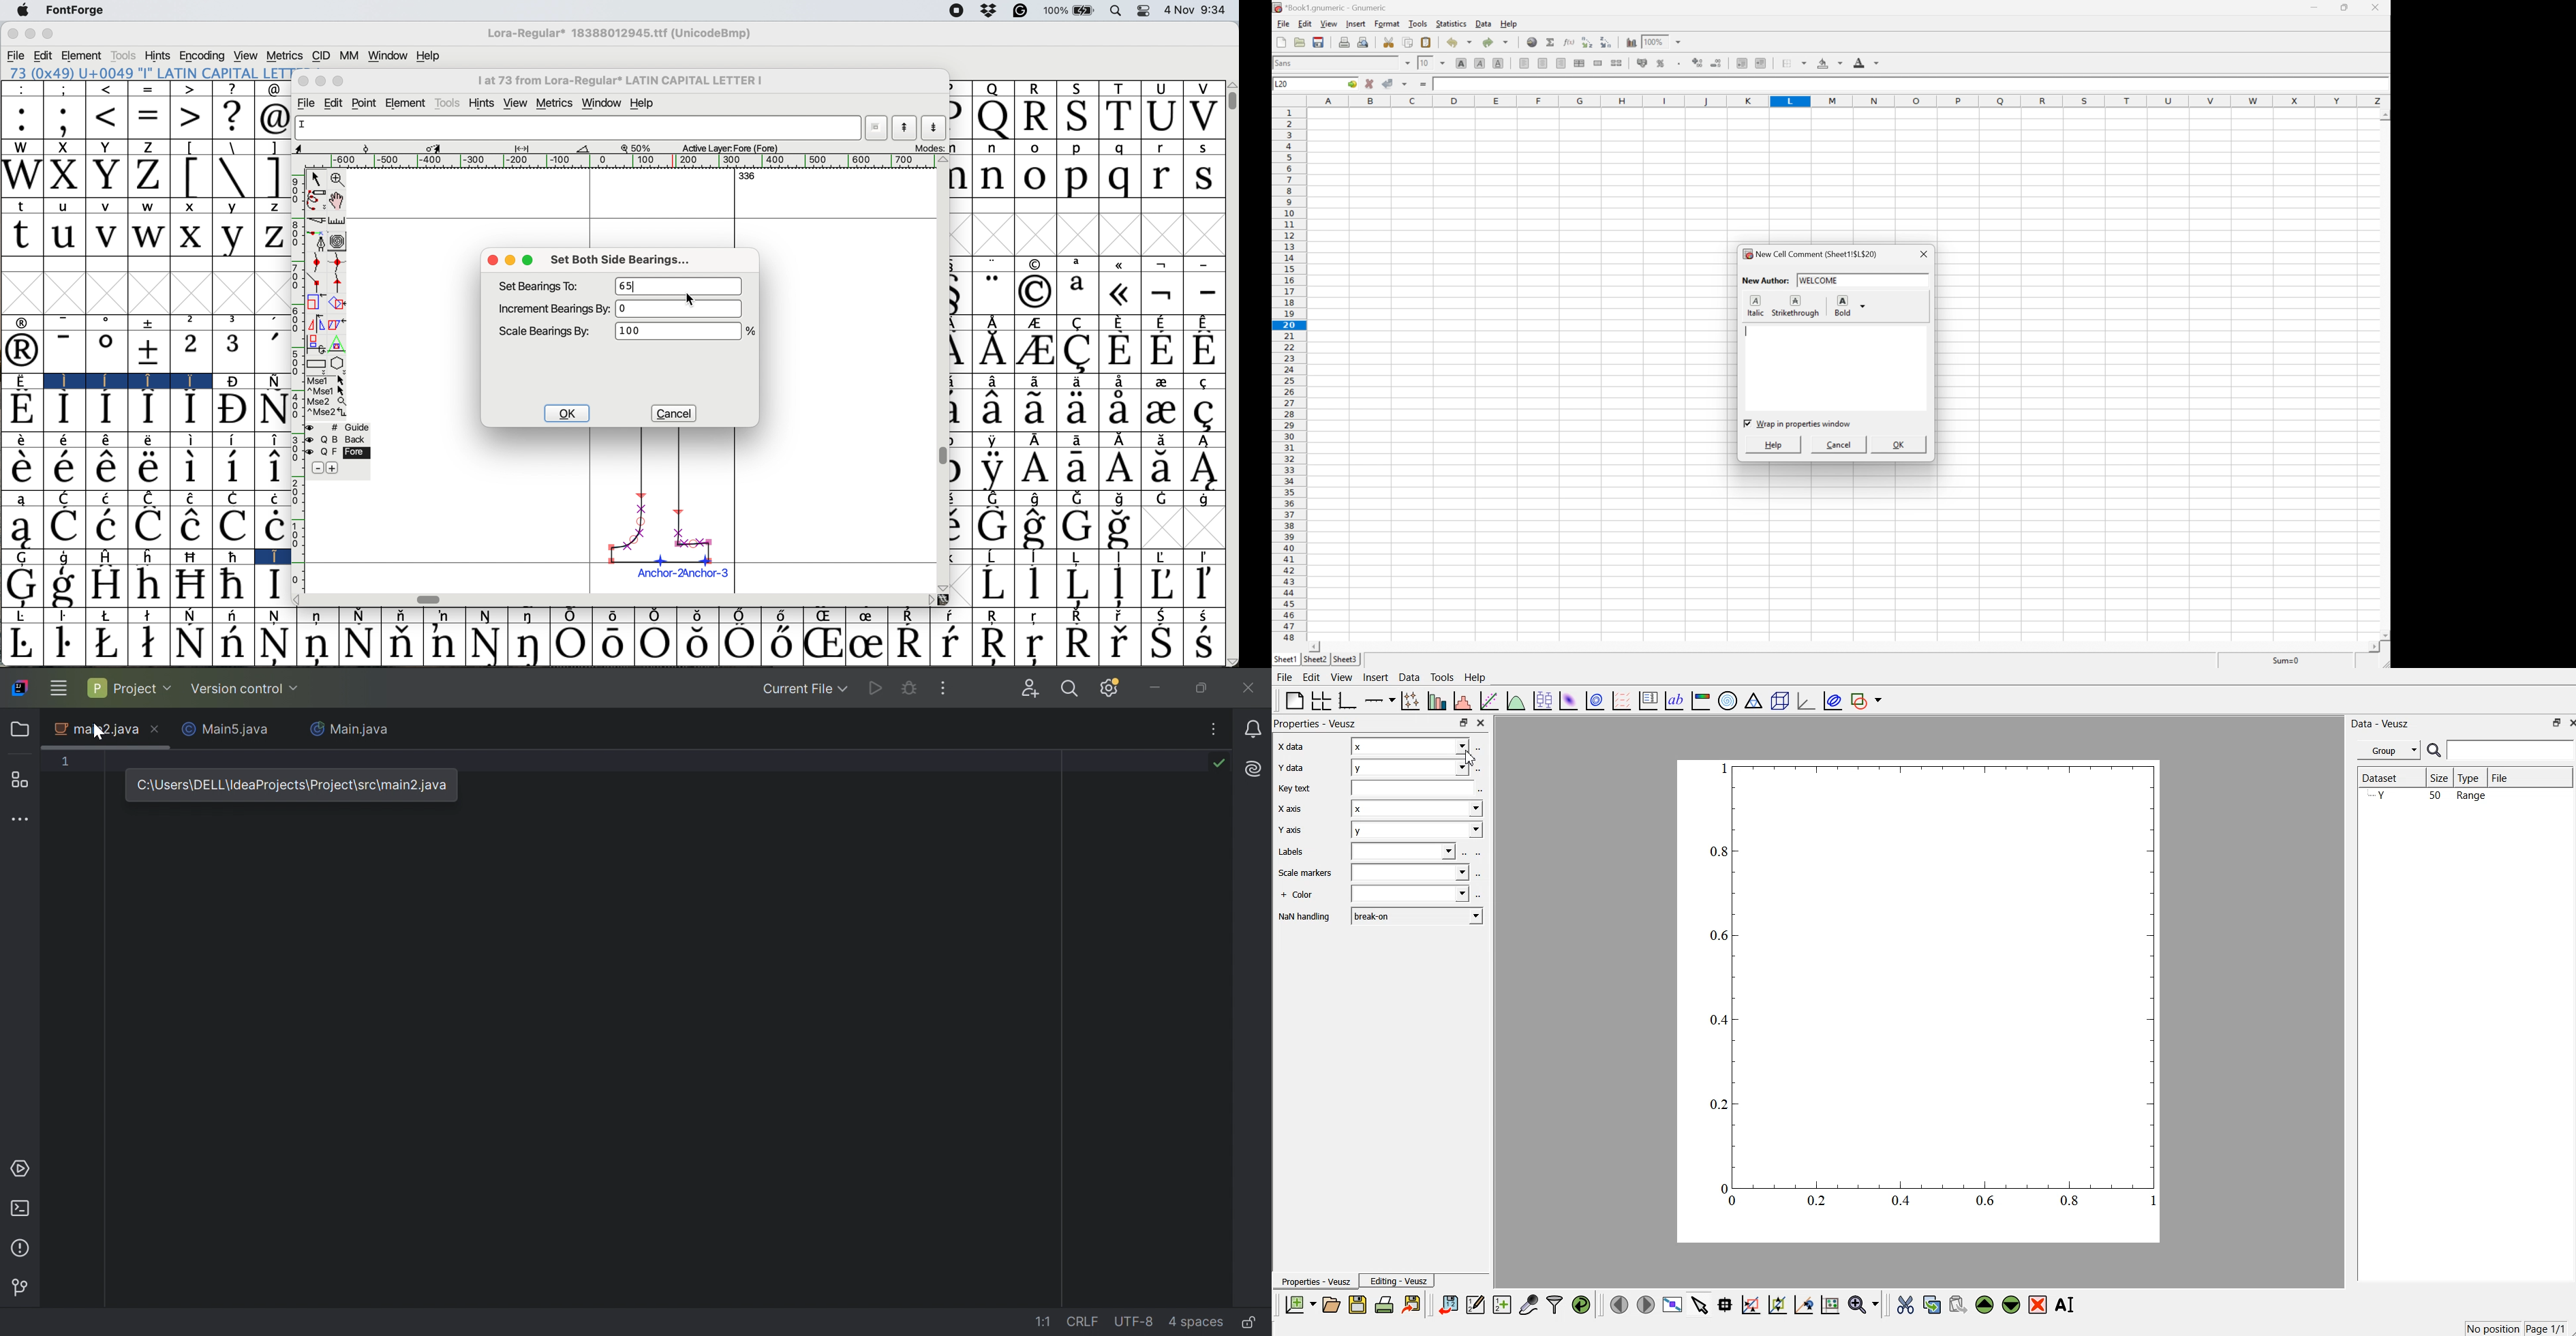  Describe the element at coordinates (1717, 63) in the screenshot. I see `Decrease number of decimals displayed` at that location.